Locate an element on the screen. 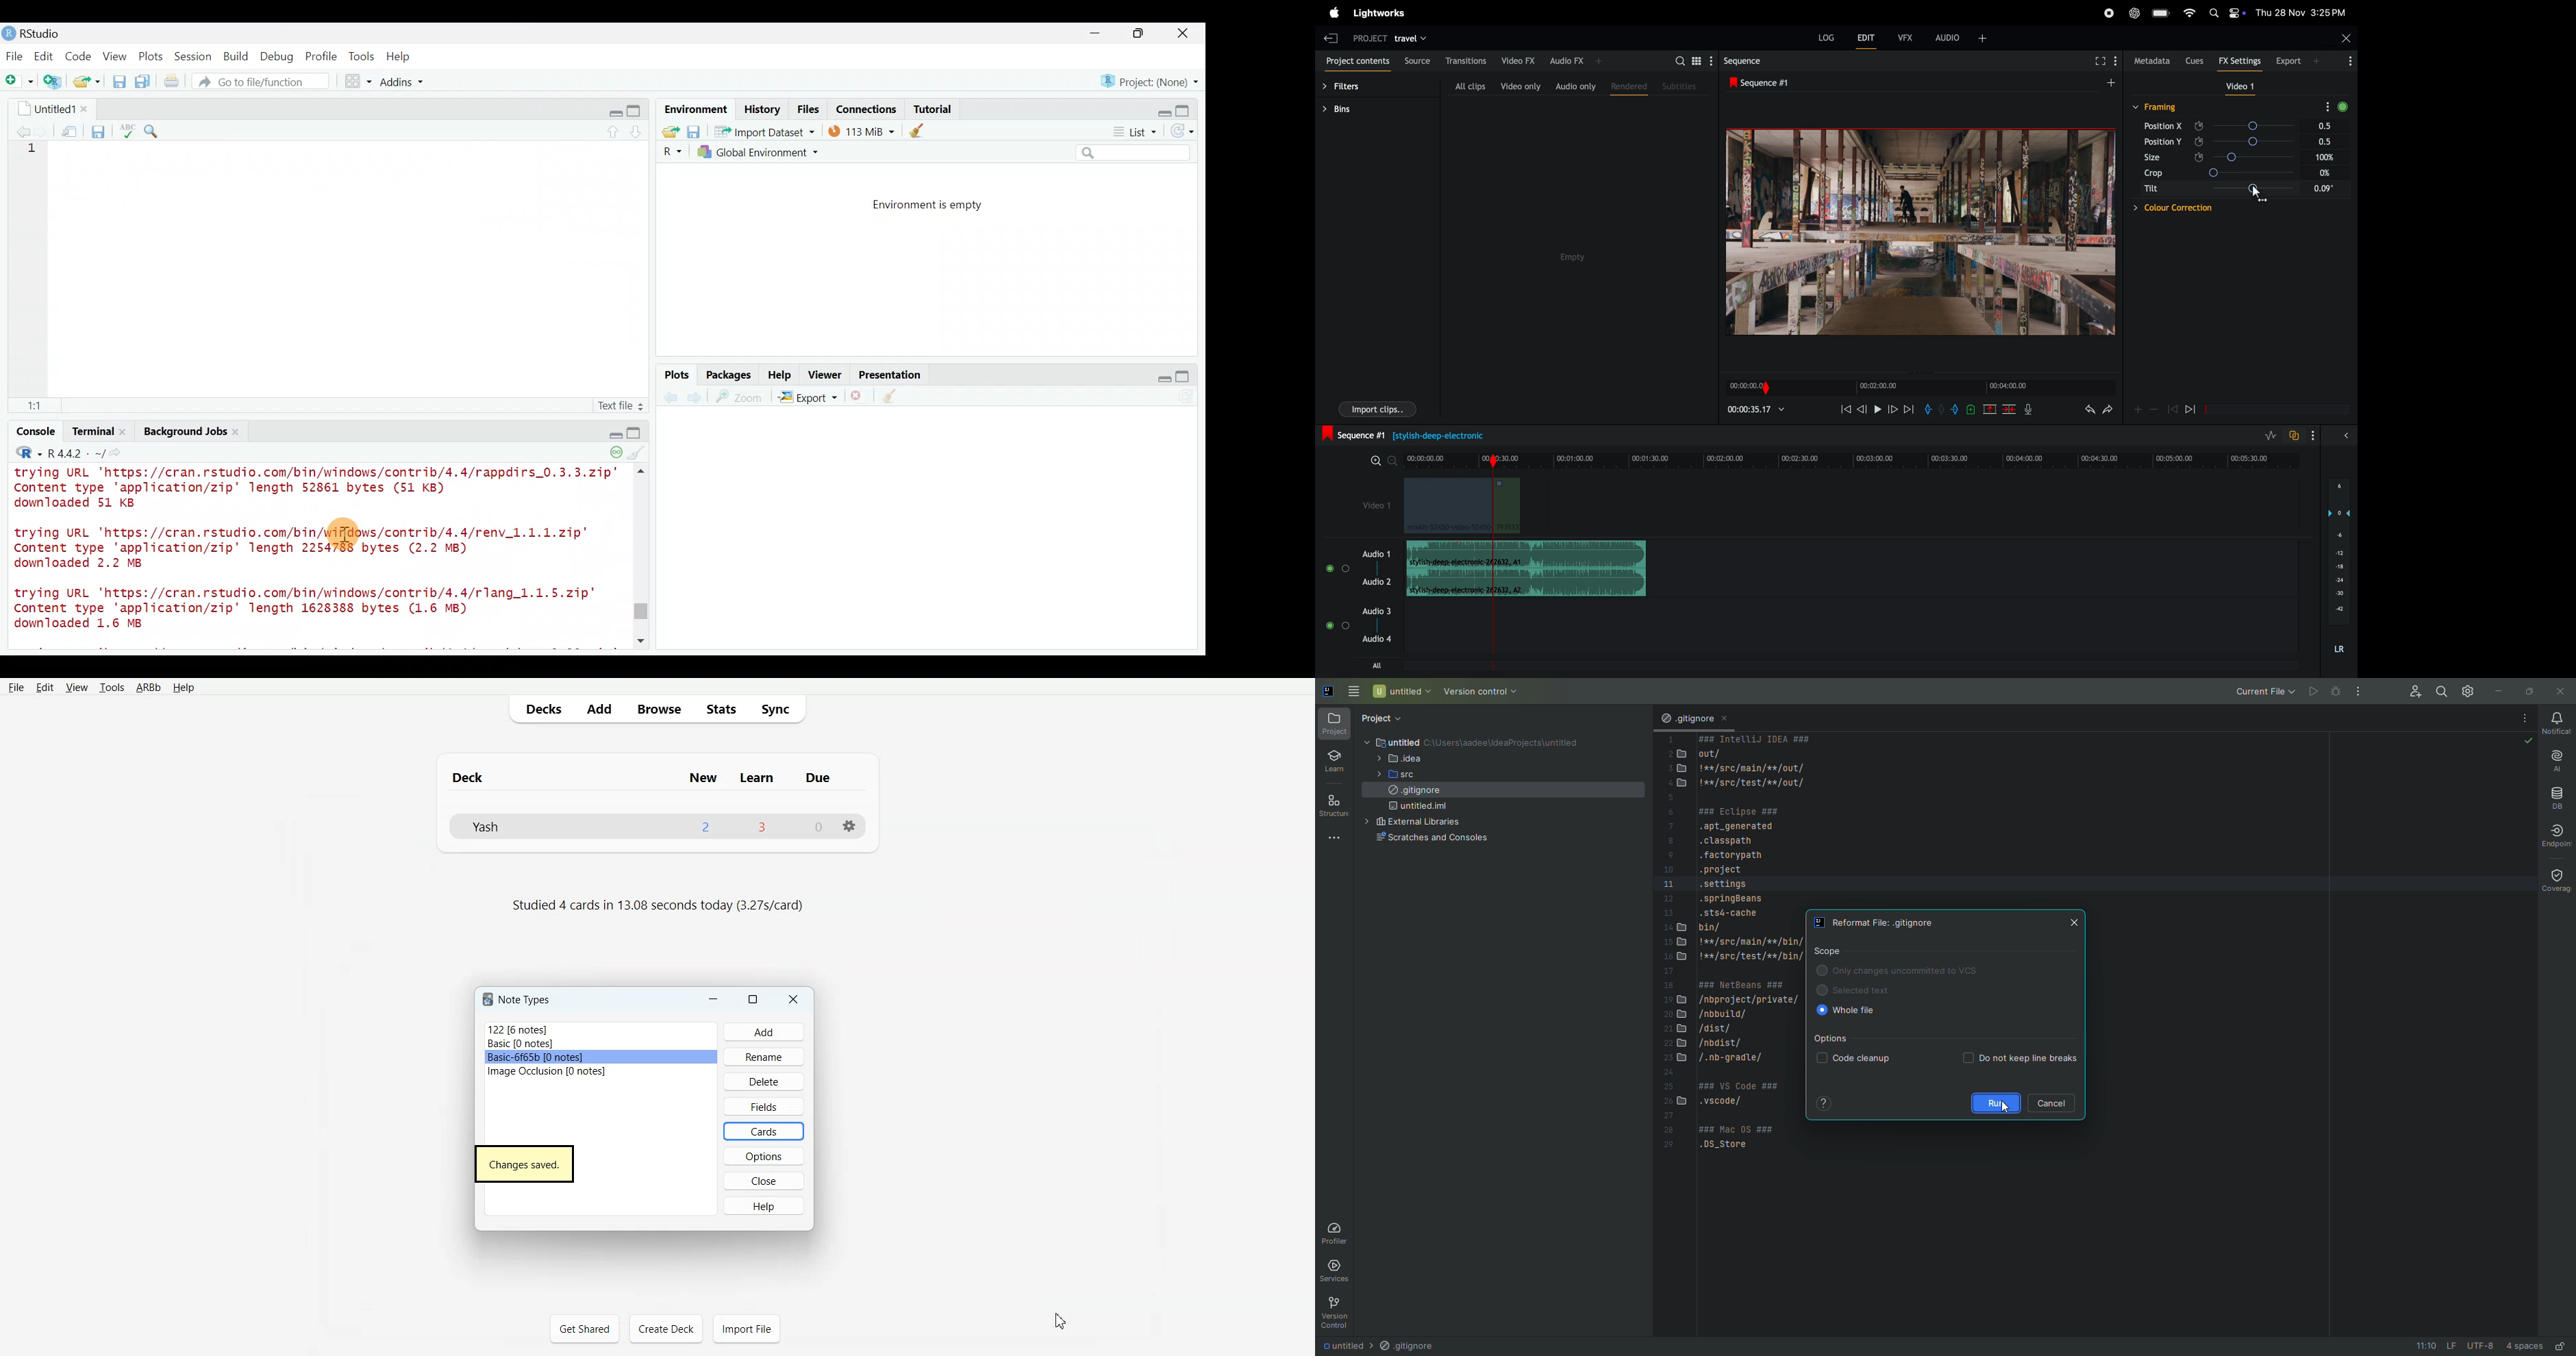 This screenshot has width=2576, height=1372. * Import Dataset * is located at coordinates (761, 132).